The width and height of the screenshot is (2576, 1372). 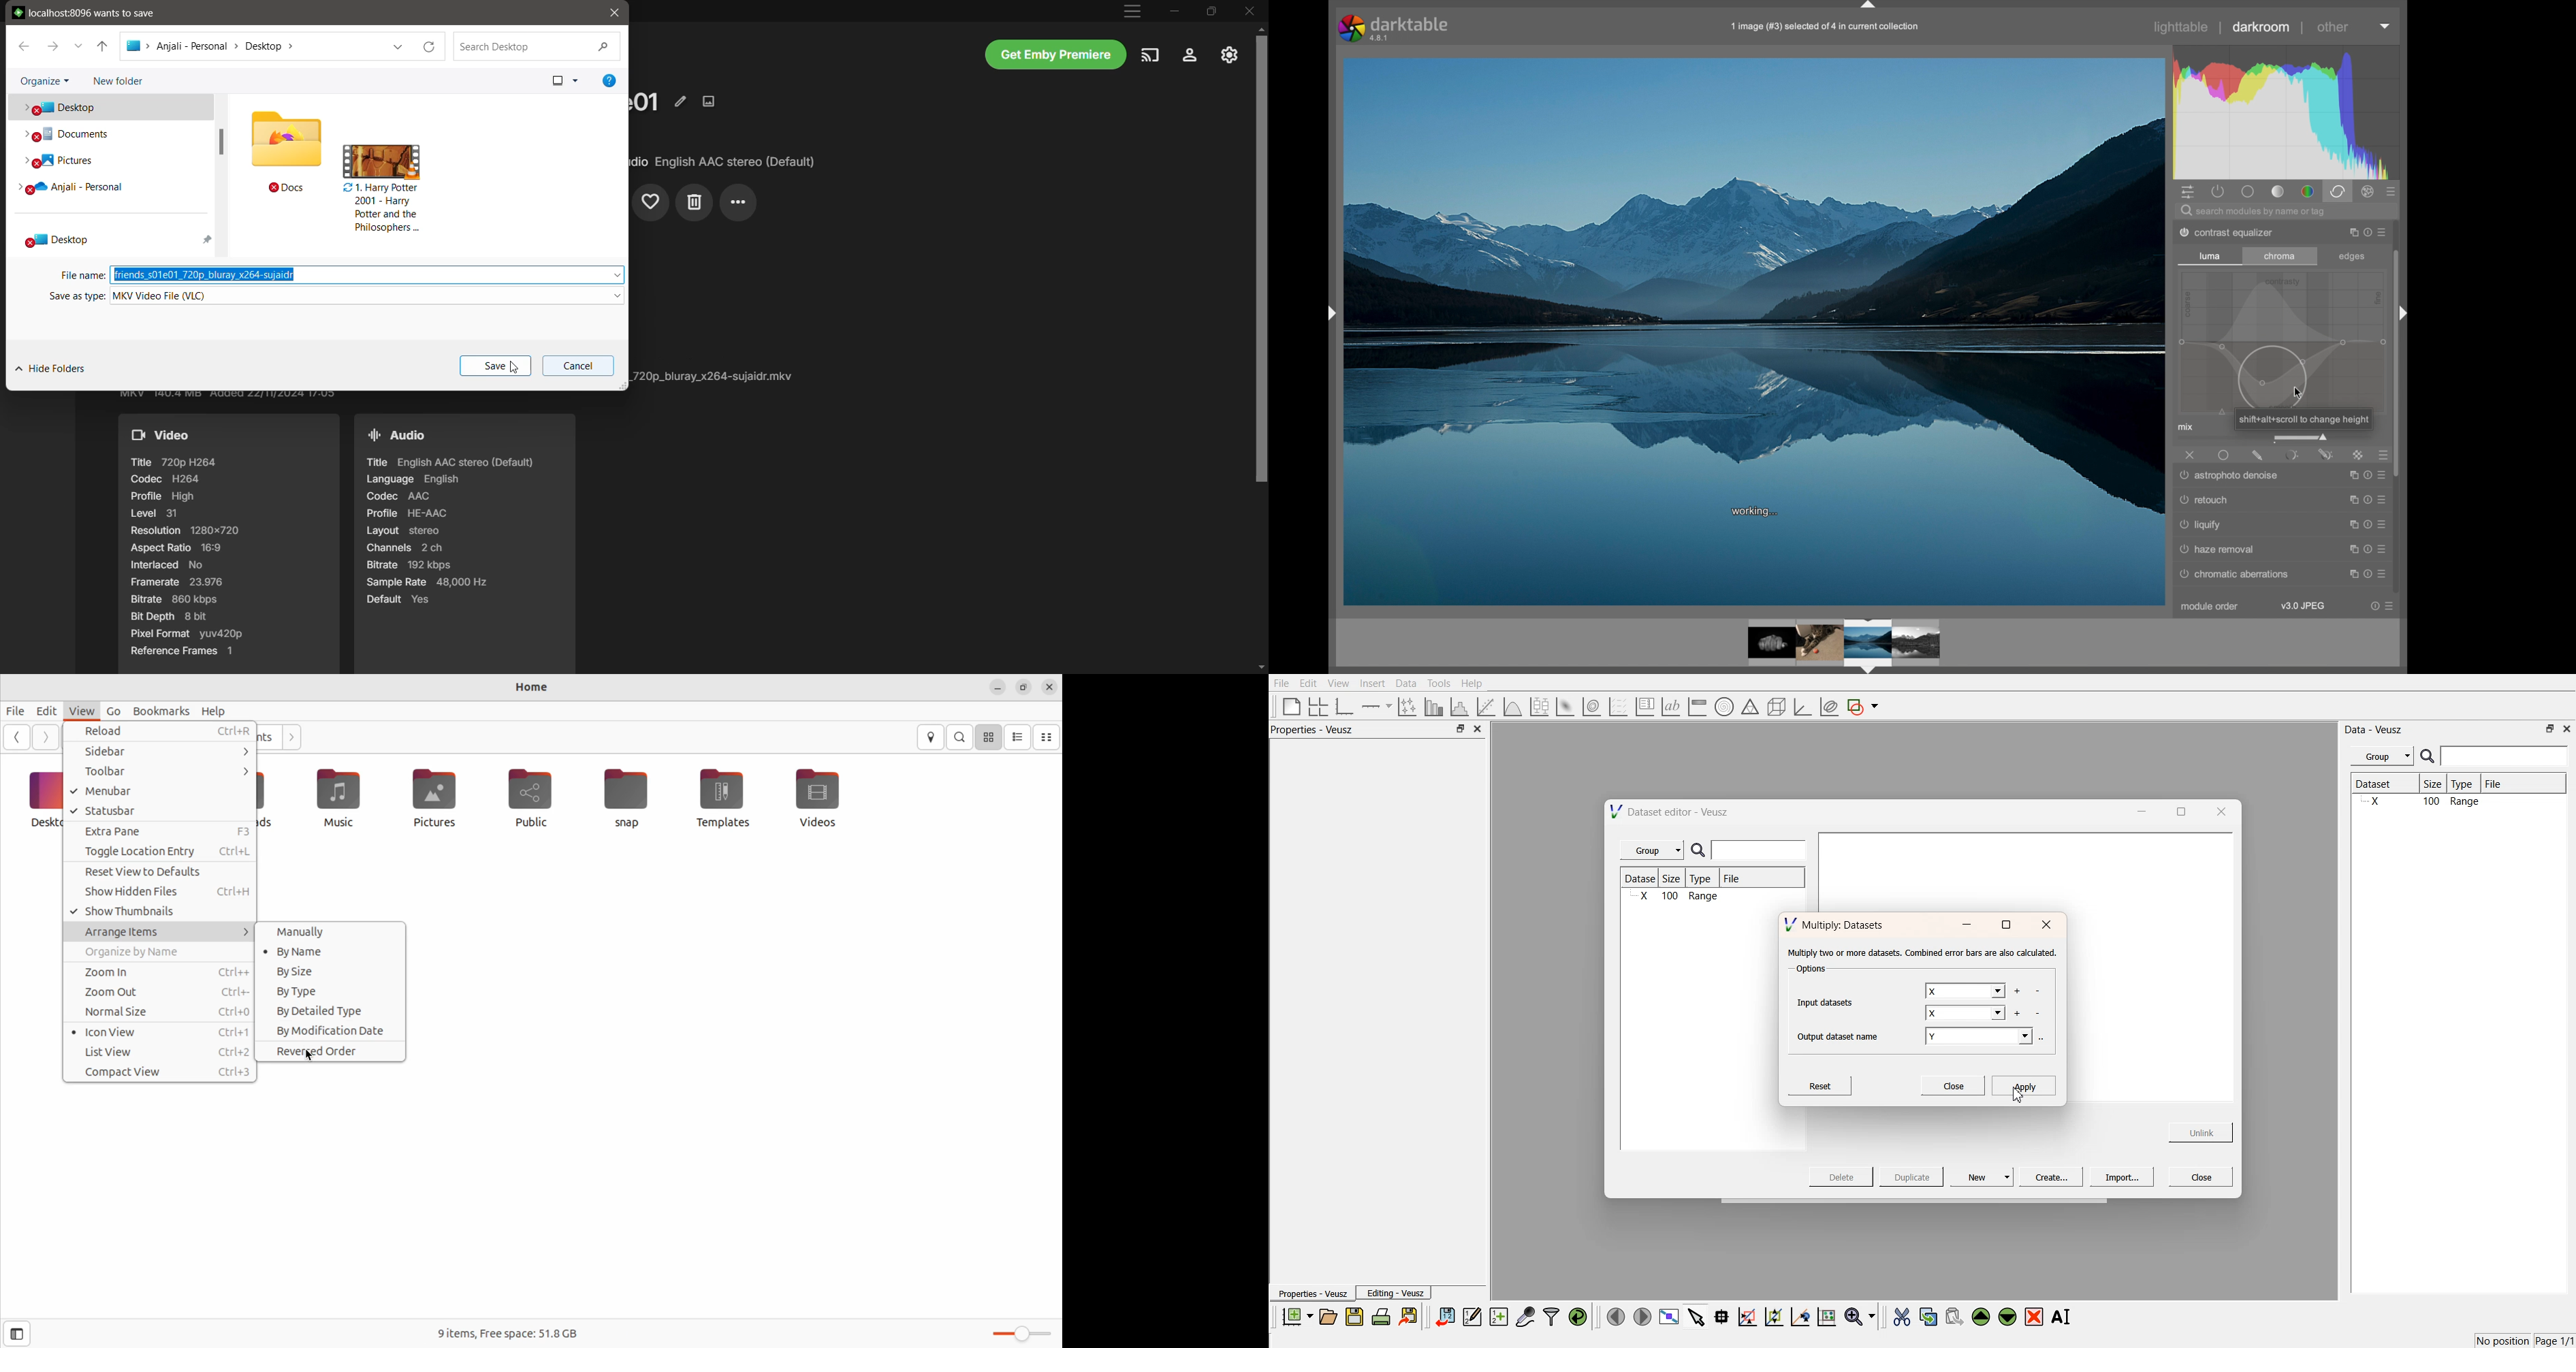 What do you see at coordinates (2215, 549) in the screenshot?
I see `raw denoise` at bounding box center [2215, 549].